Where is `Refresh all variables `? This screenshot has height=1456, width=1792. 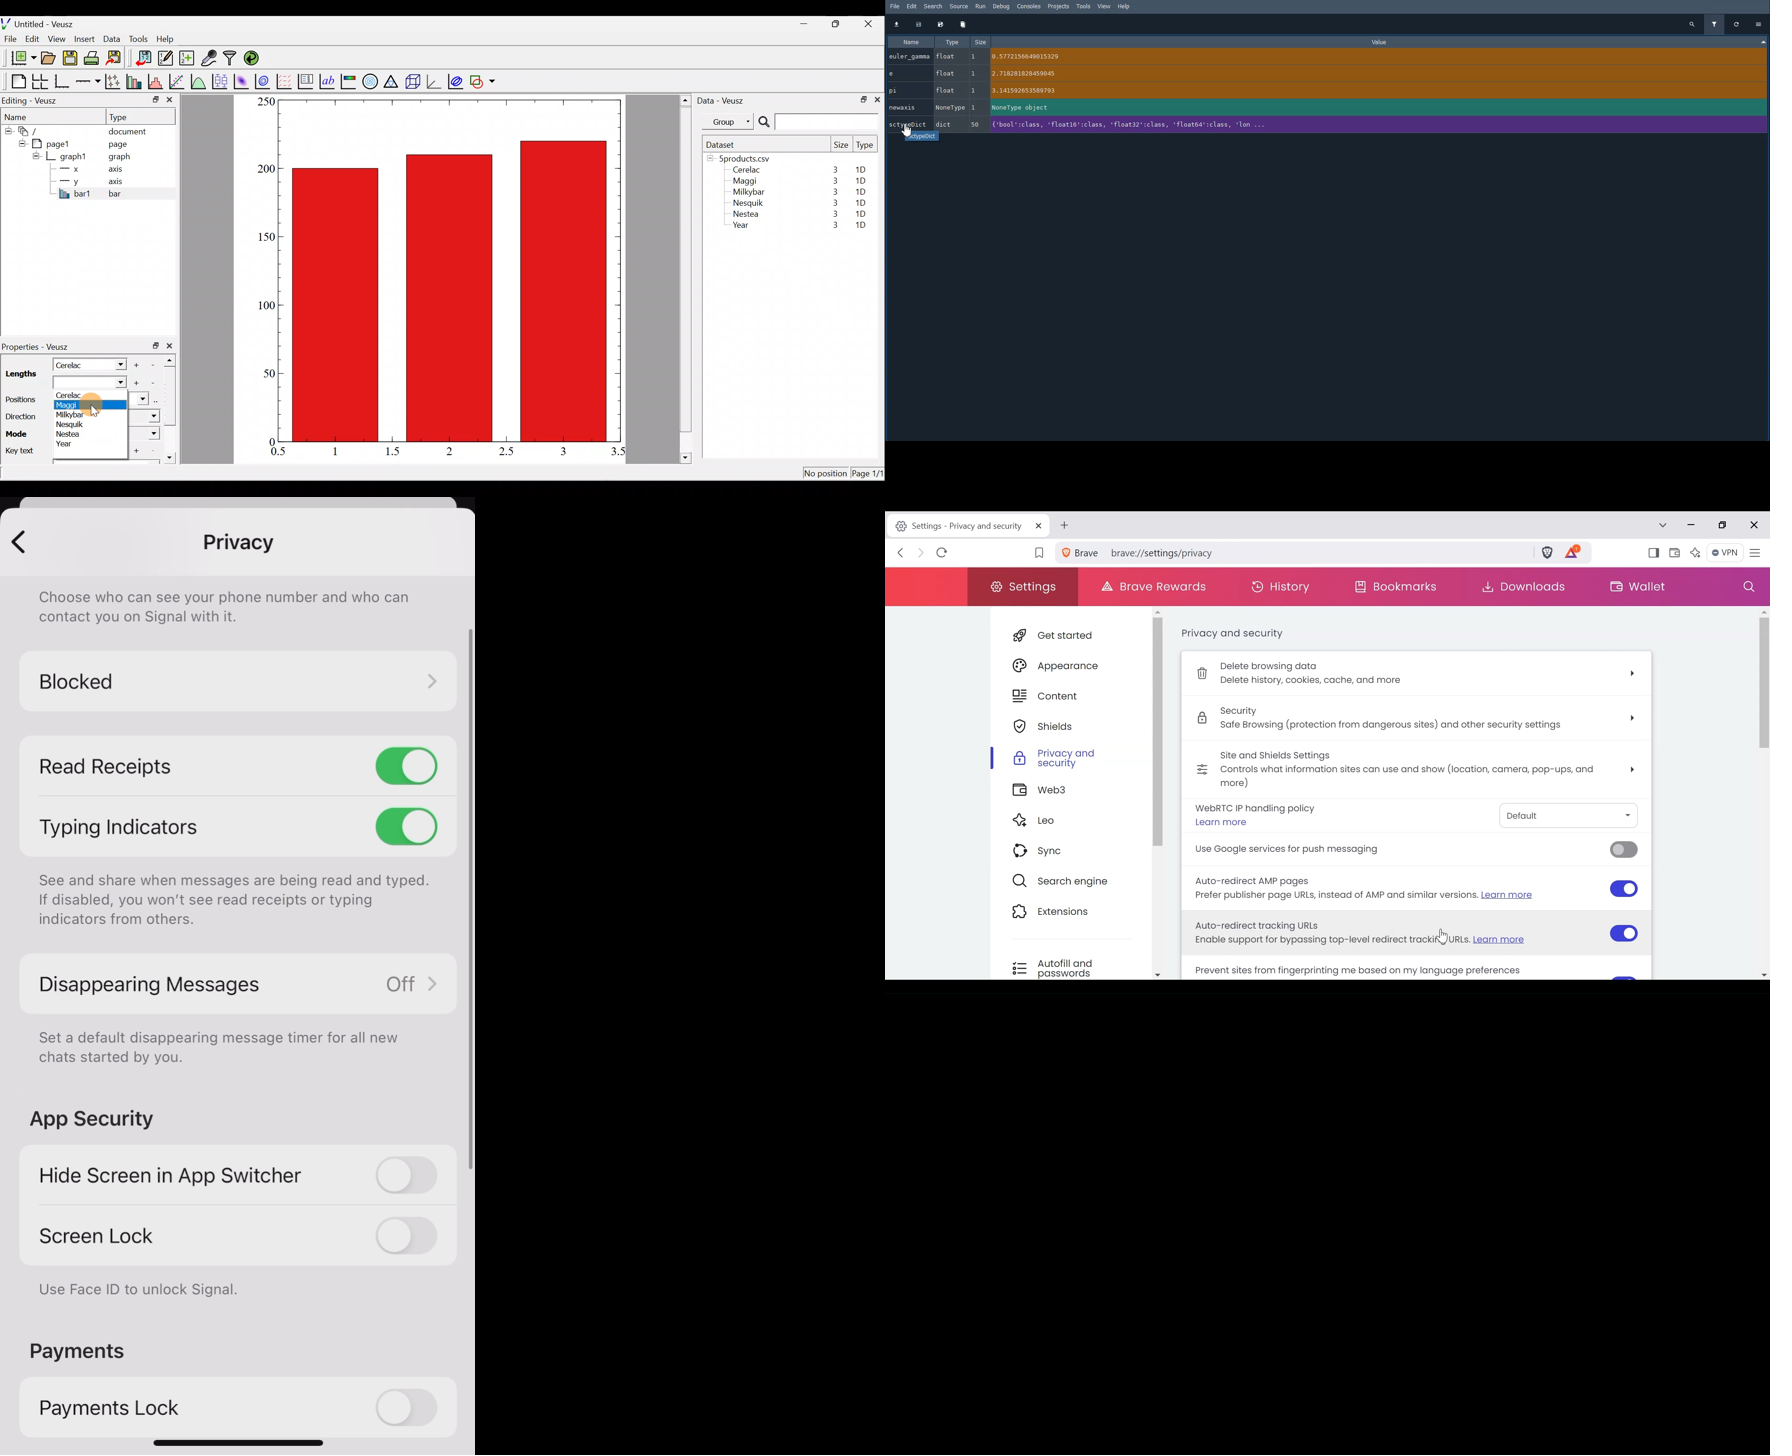 Refresh all variables  is located at coordinates (1738, 24).